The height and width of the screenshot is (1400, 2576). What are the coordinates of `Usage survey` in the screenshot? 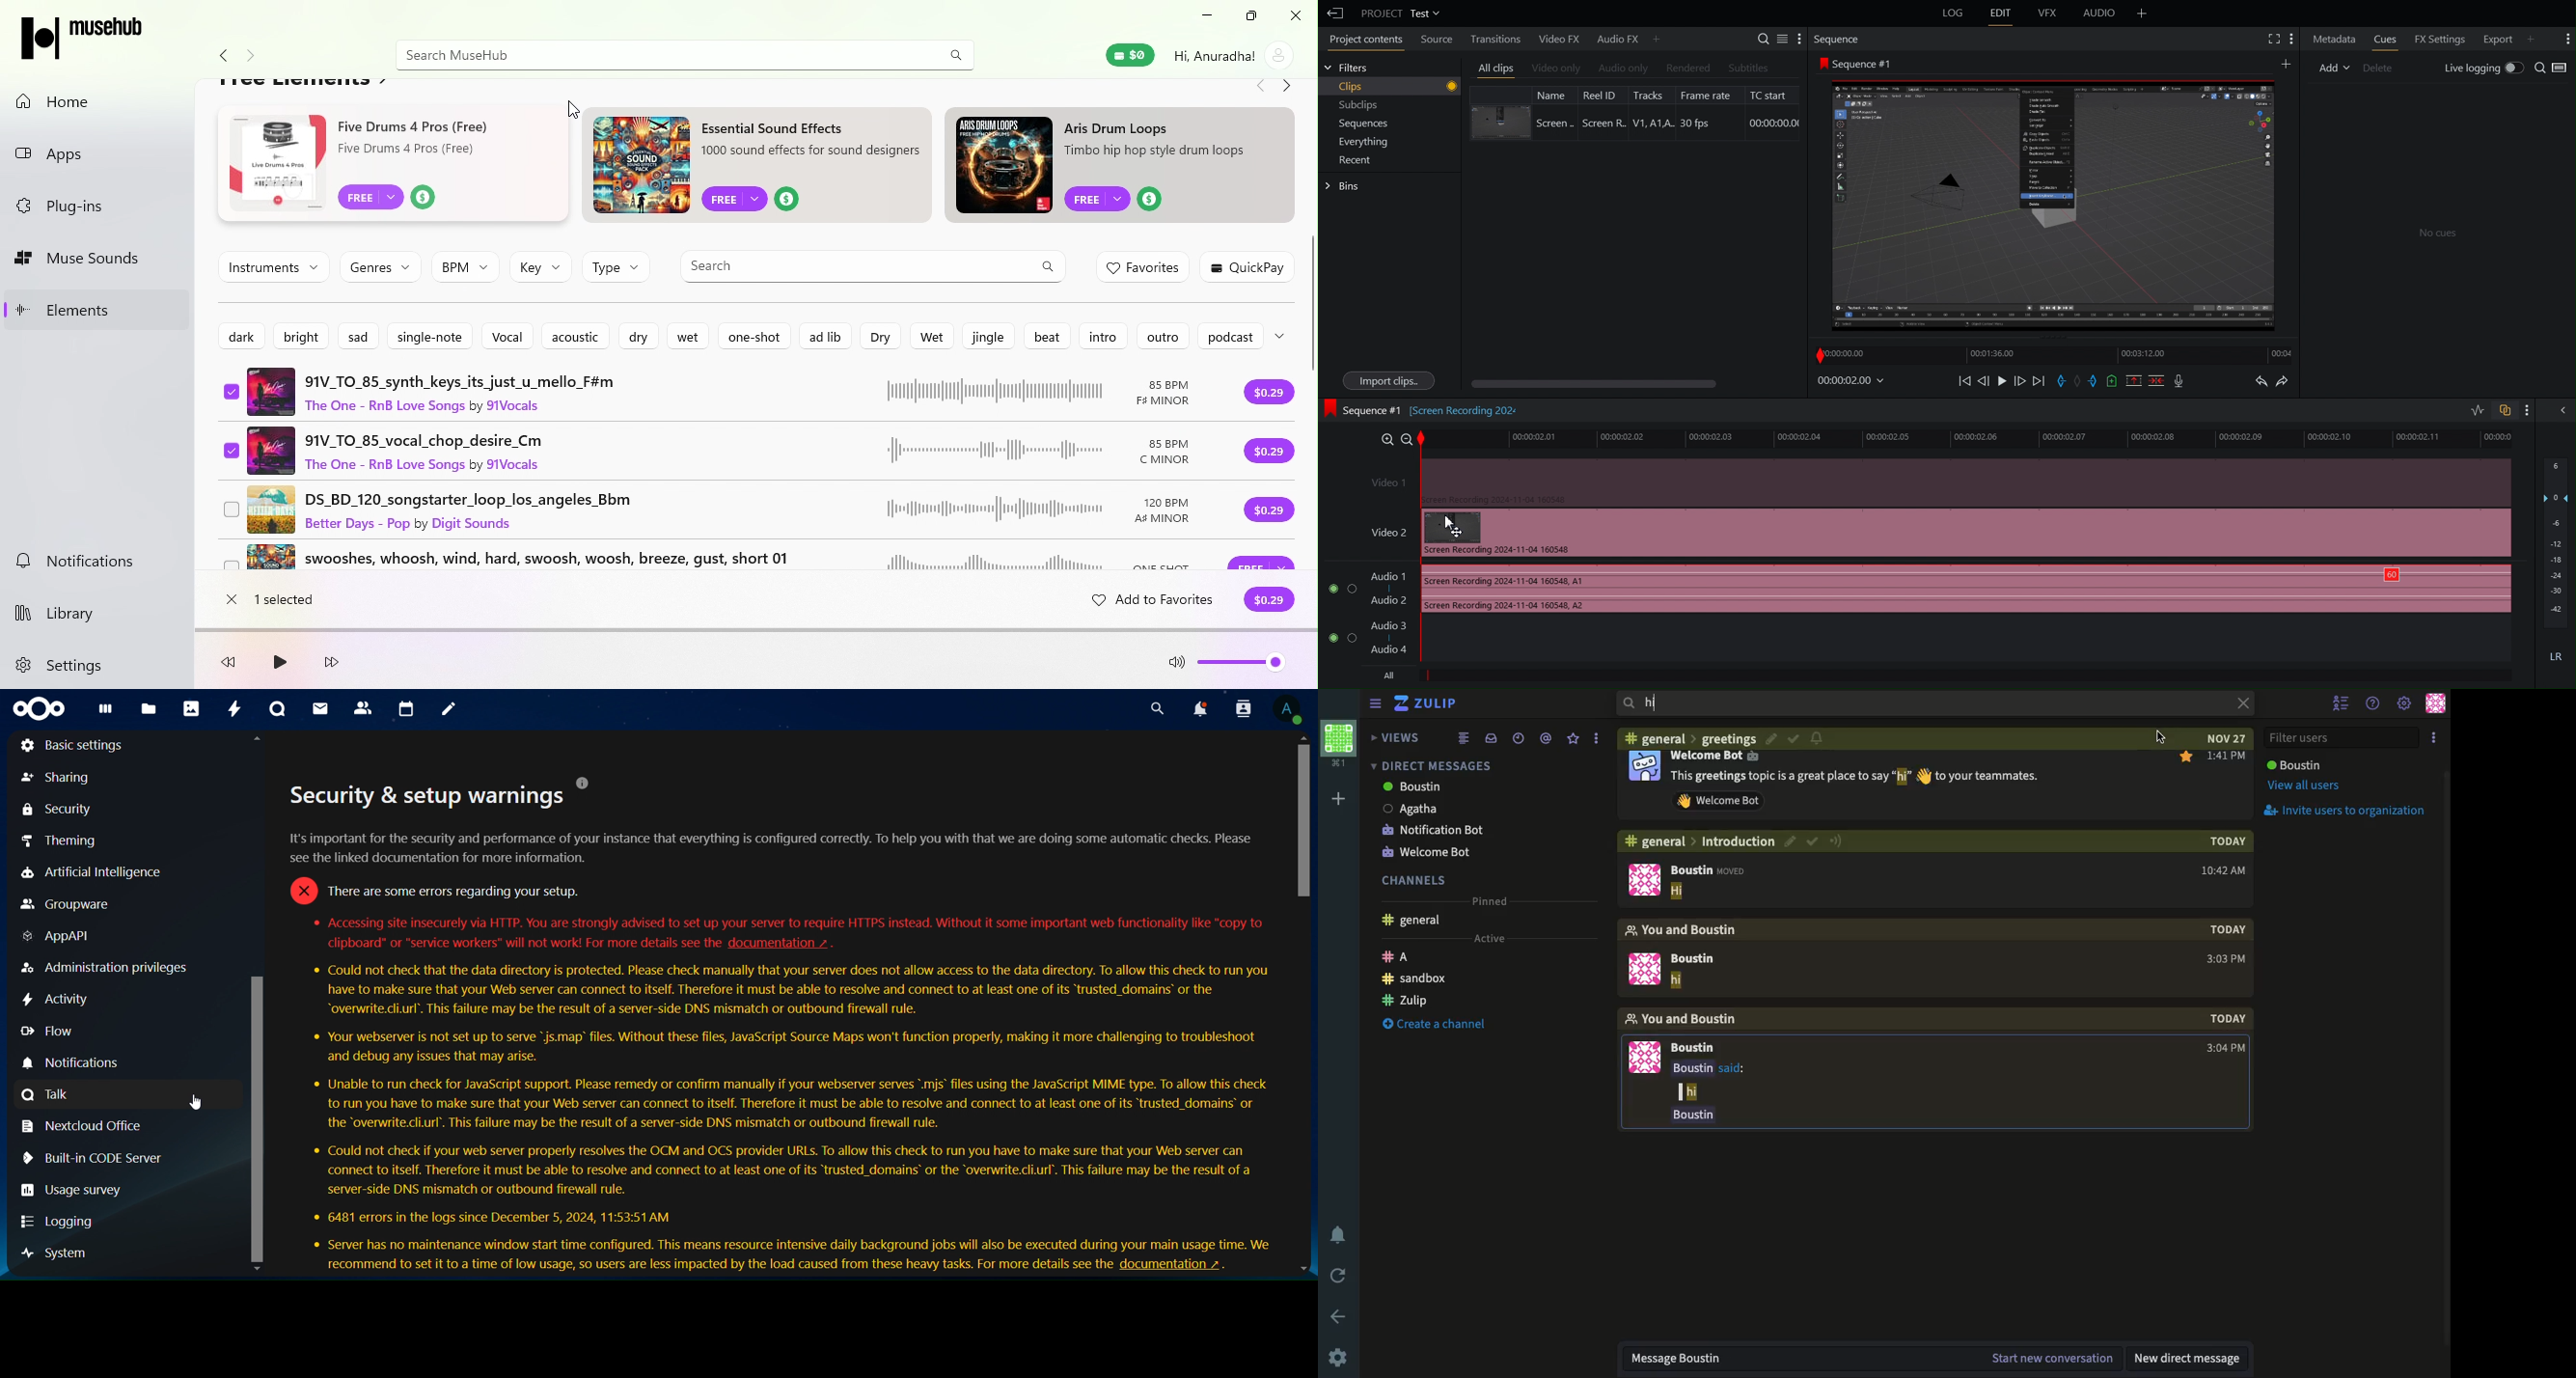 It's located at (71, 1192).